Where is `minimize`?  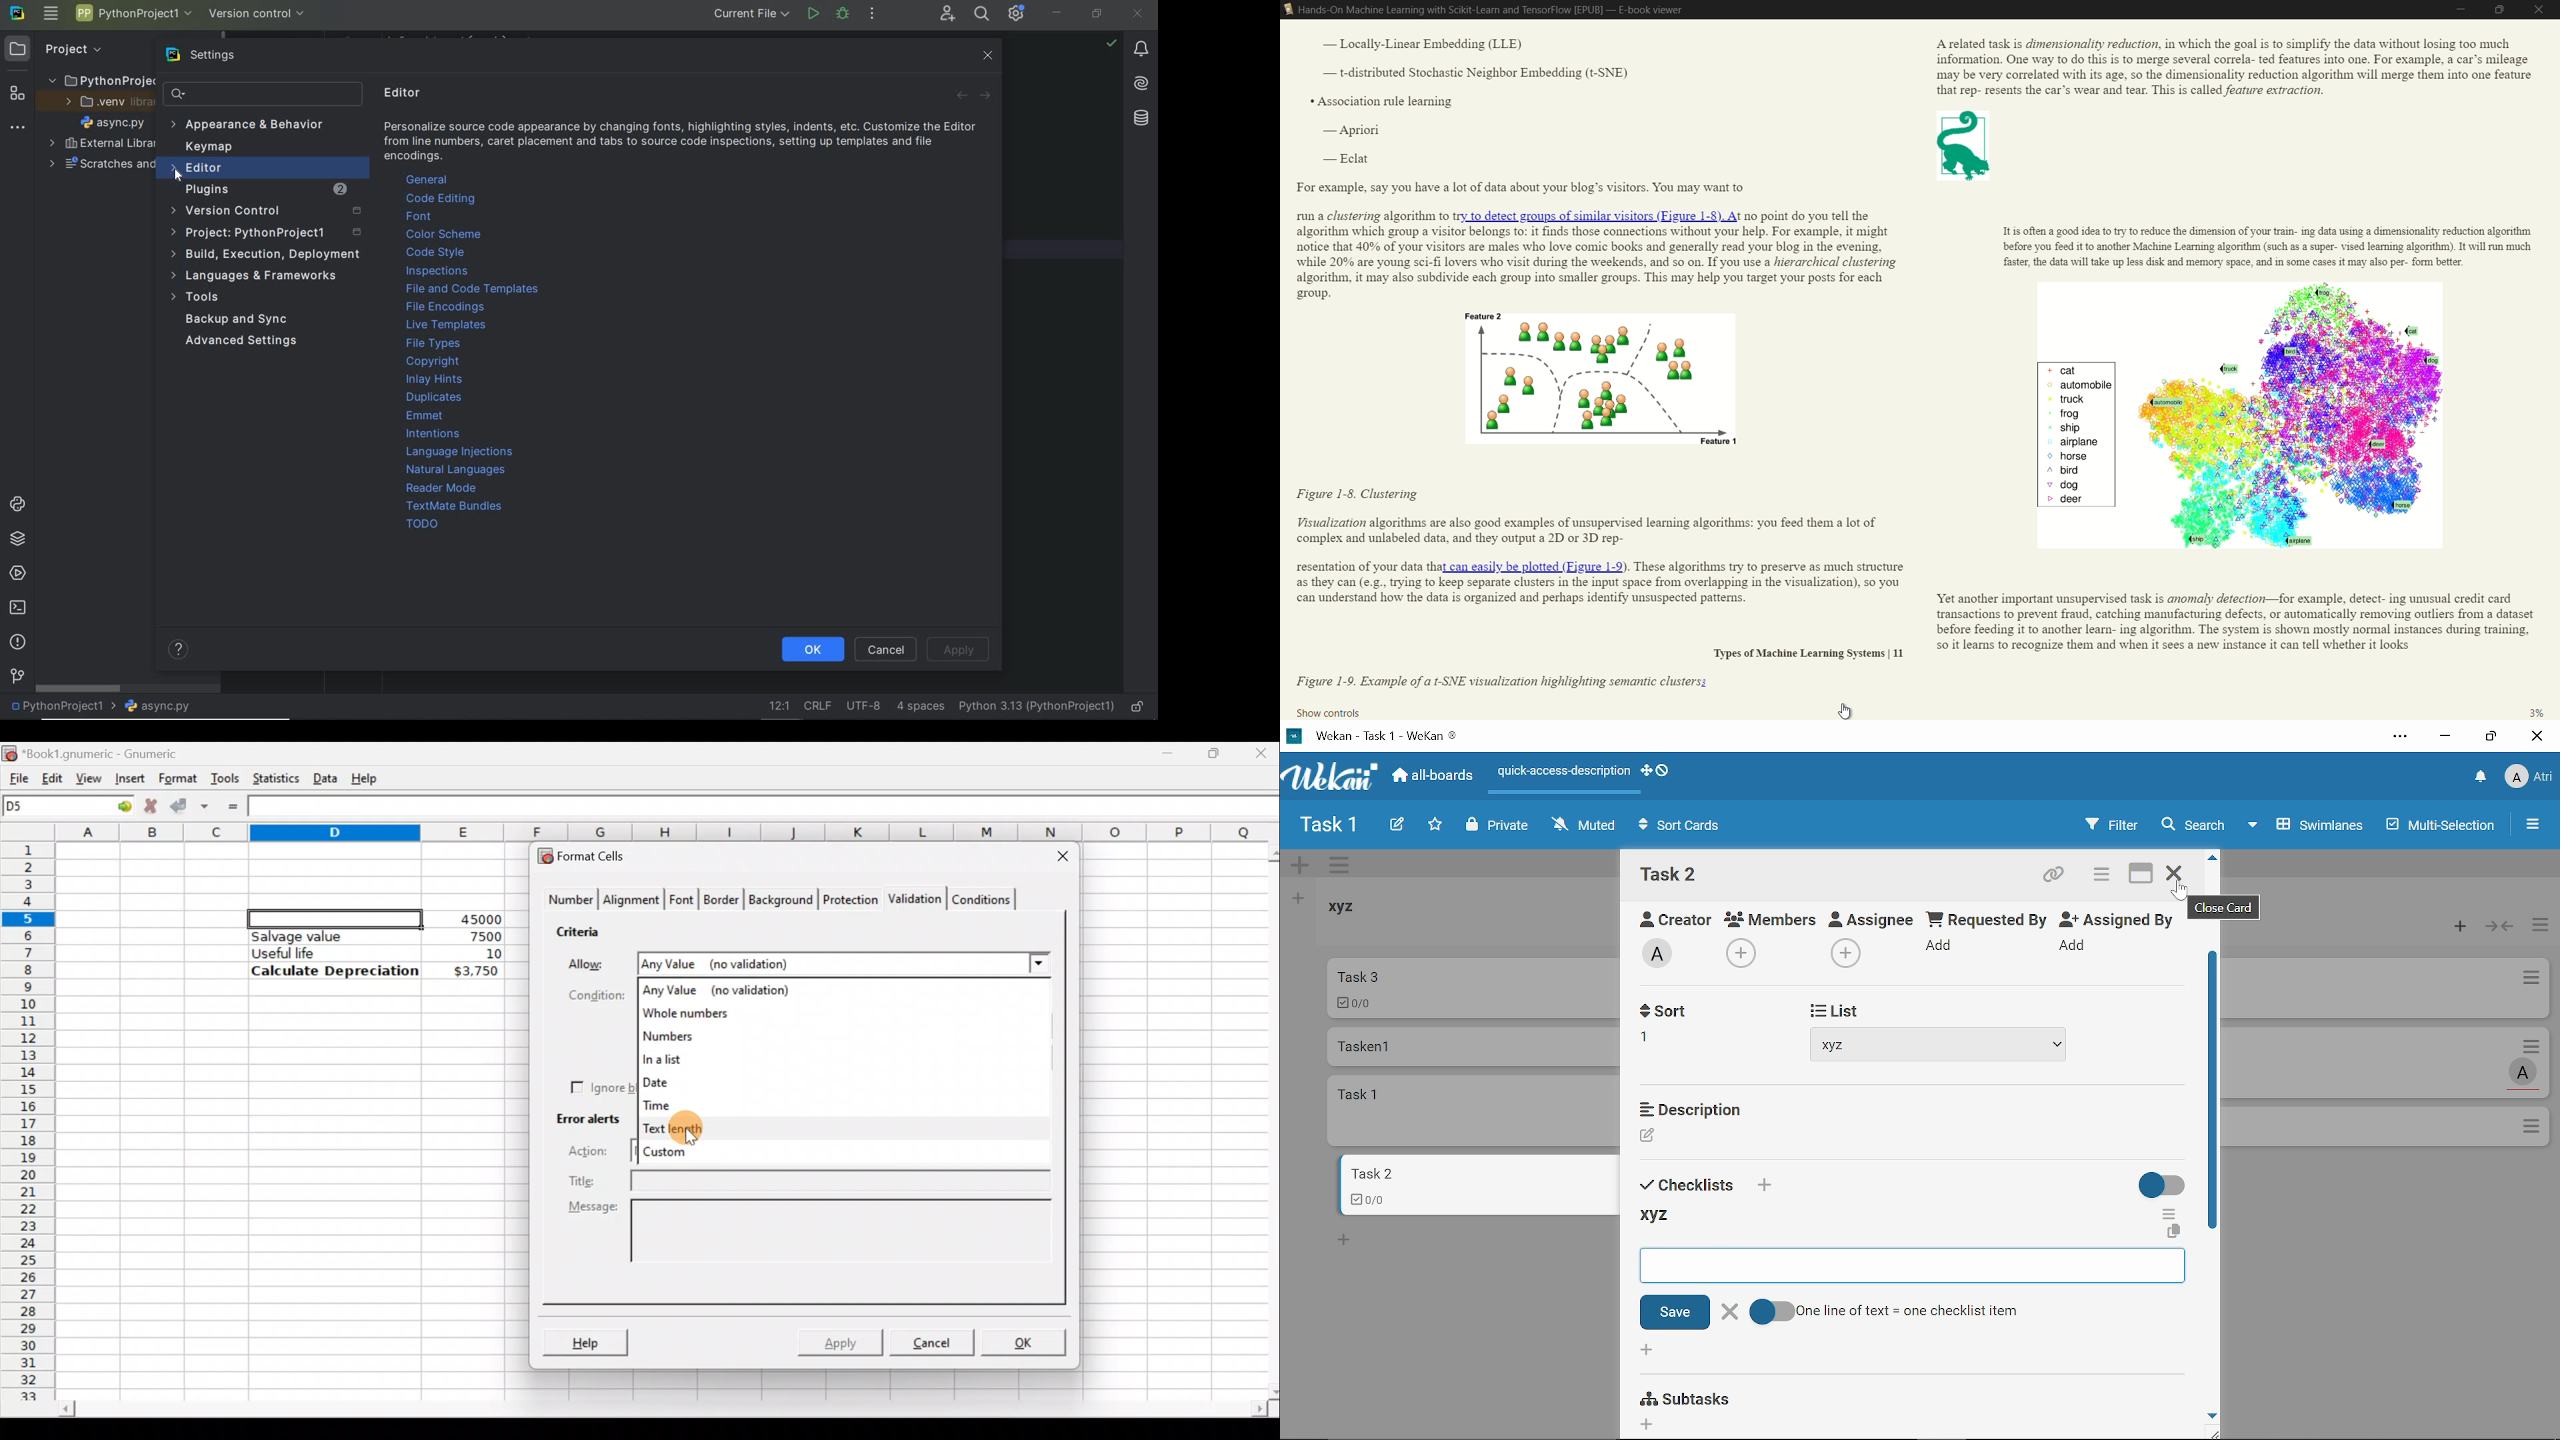 minimize is located at coordinates (2461, 9).